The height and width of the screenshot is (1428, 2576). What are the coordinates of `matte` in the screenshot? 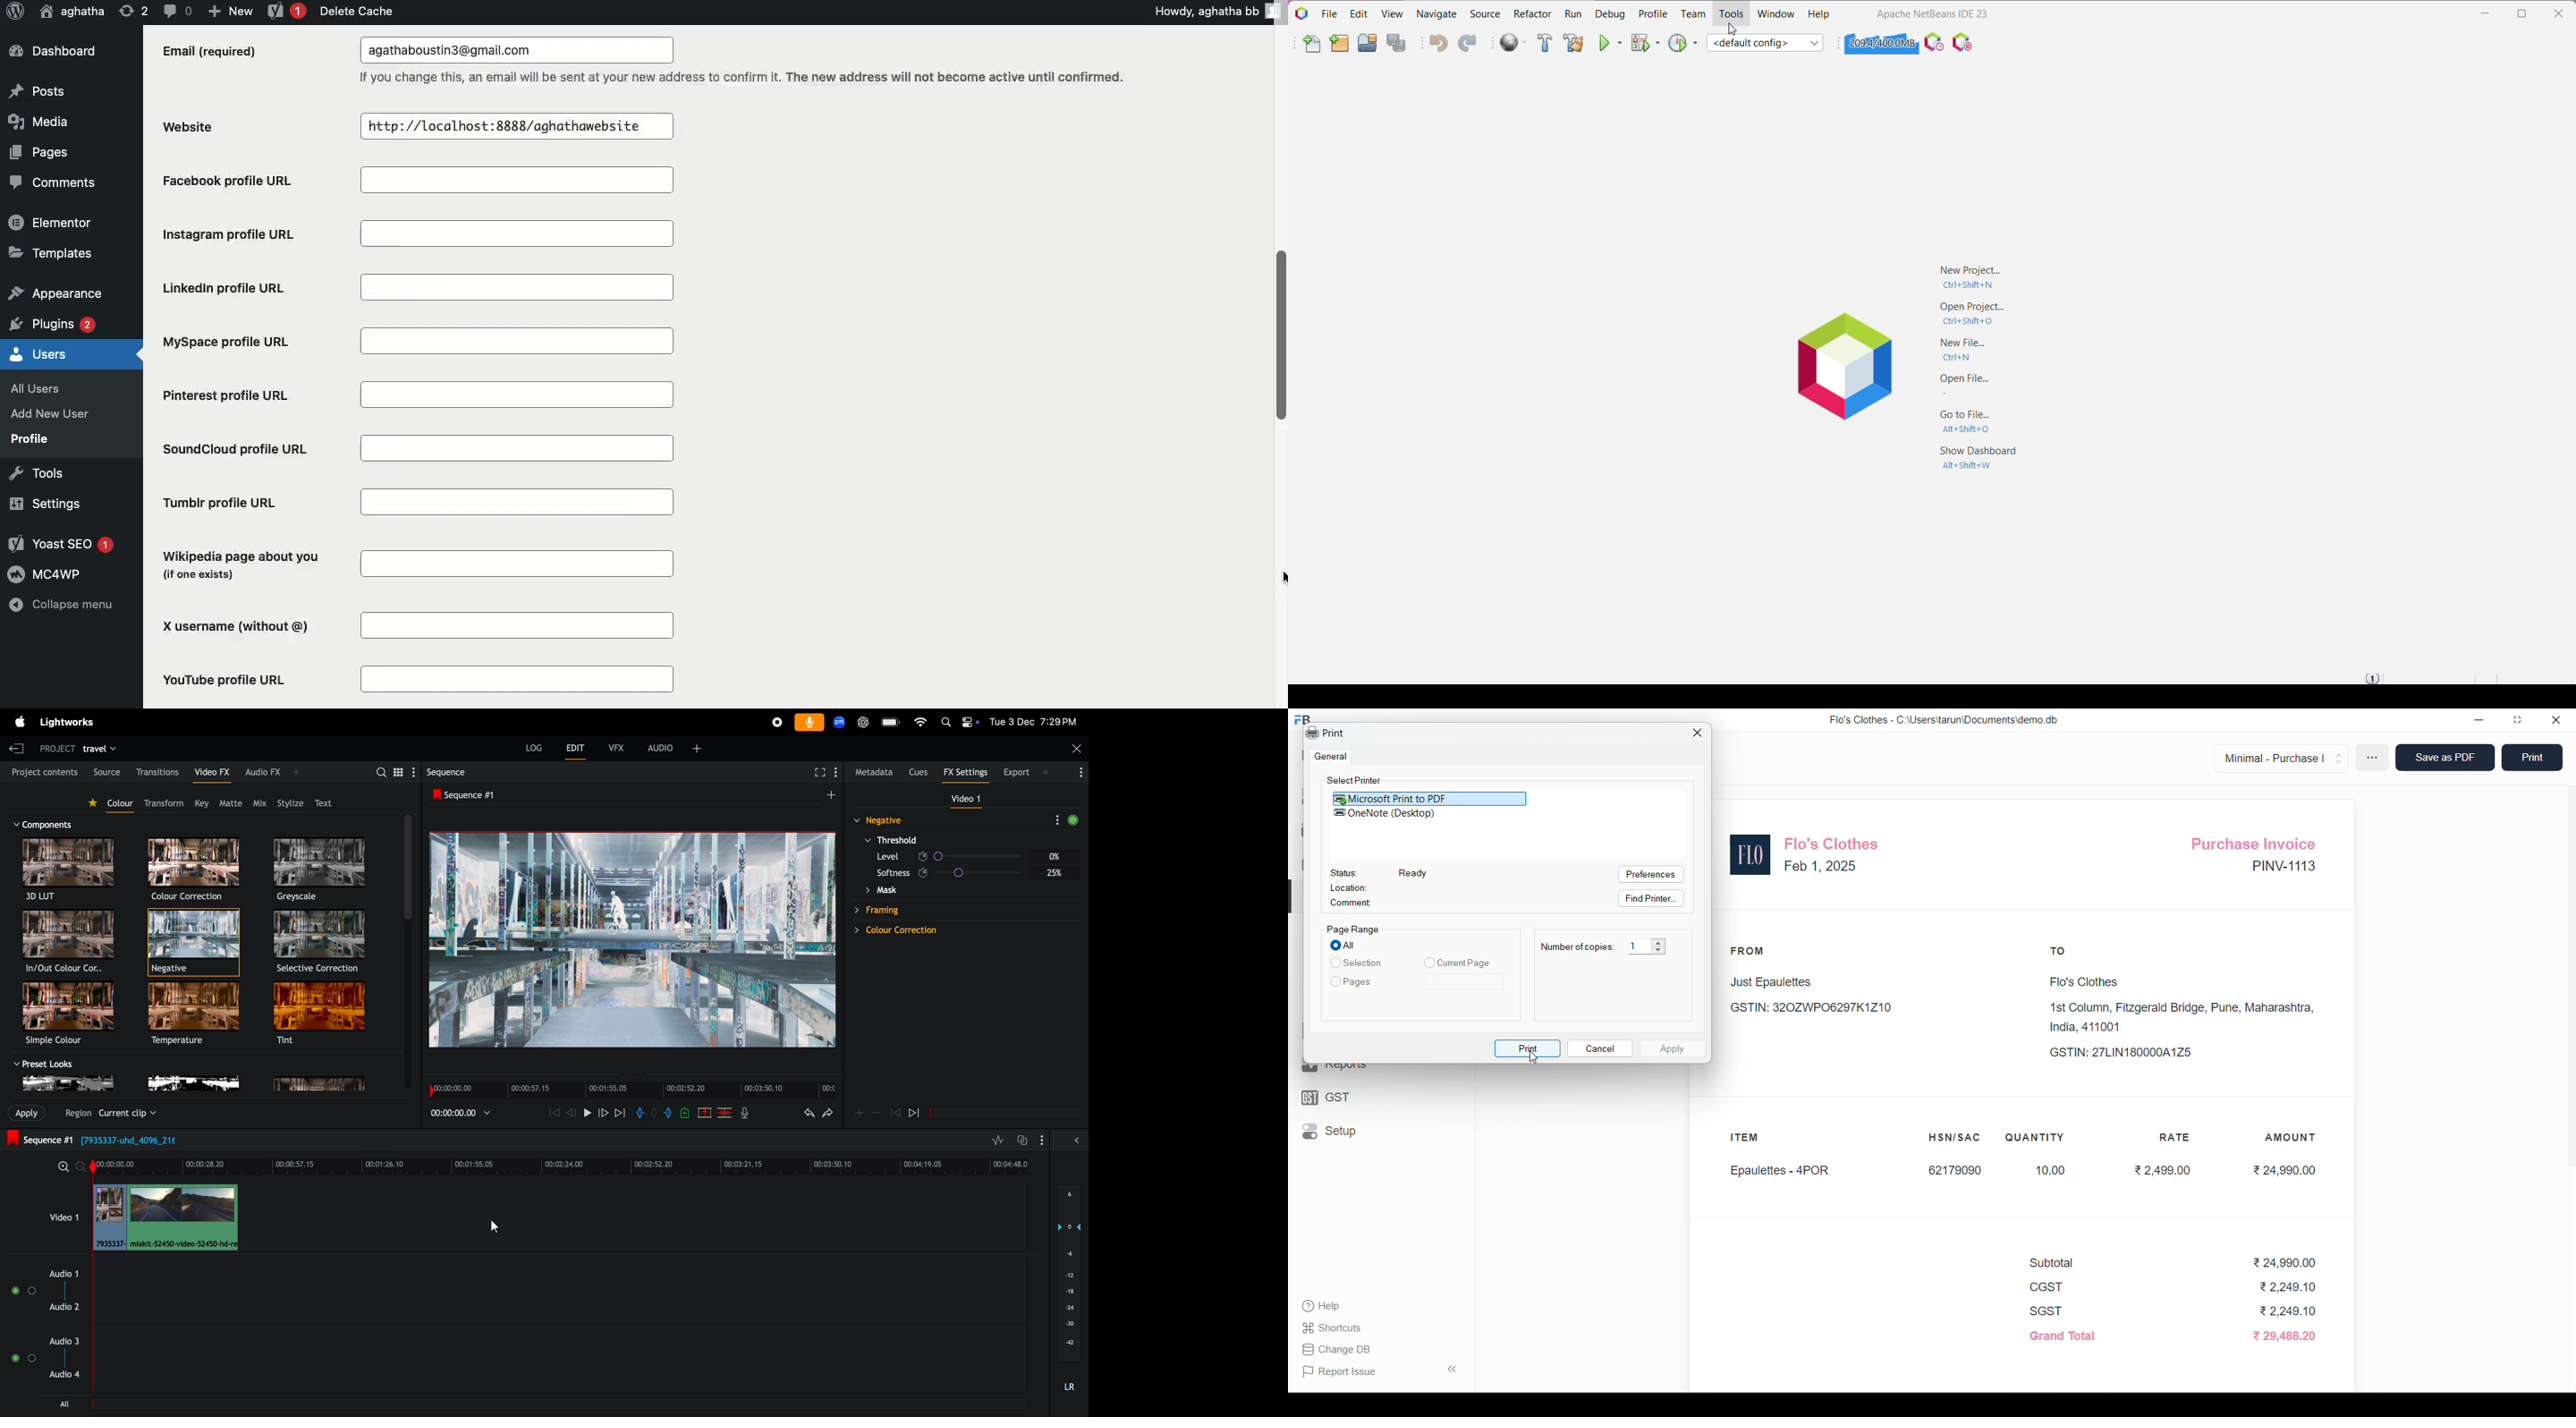 It's located at (232, 803).